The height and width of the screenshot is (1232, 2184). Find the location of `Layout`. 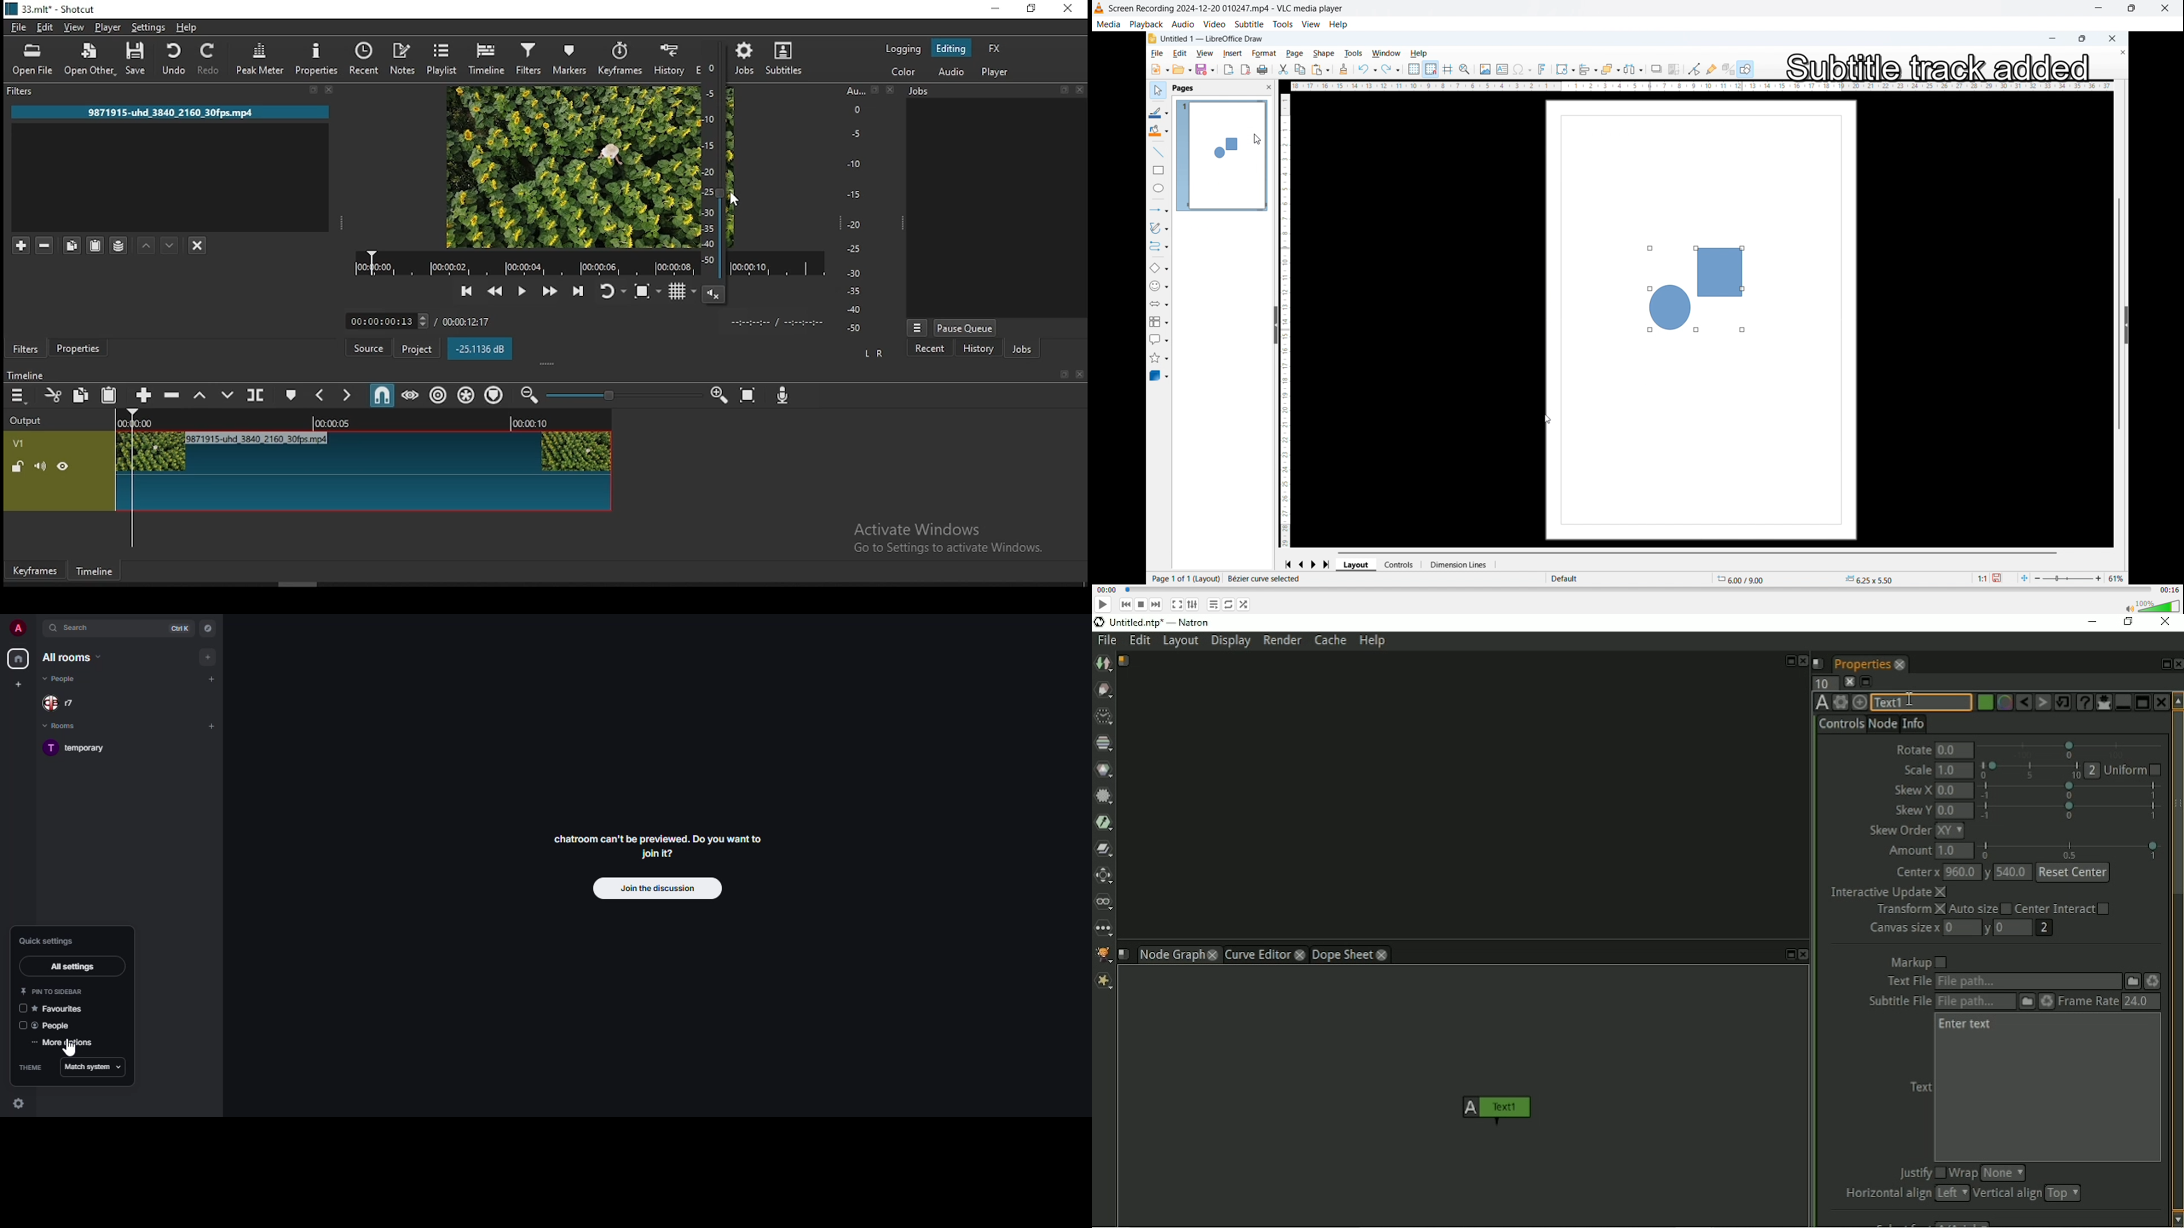

Layout is located at coordinates (1357, 565).